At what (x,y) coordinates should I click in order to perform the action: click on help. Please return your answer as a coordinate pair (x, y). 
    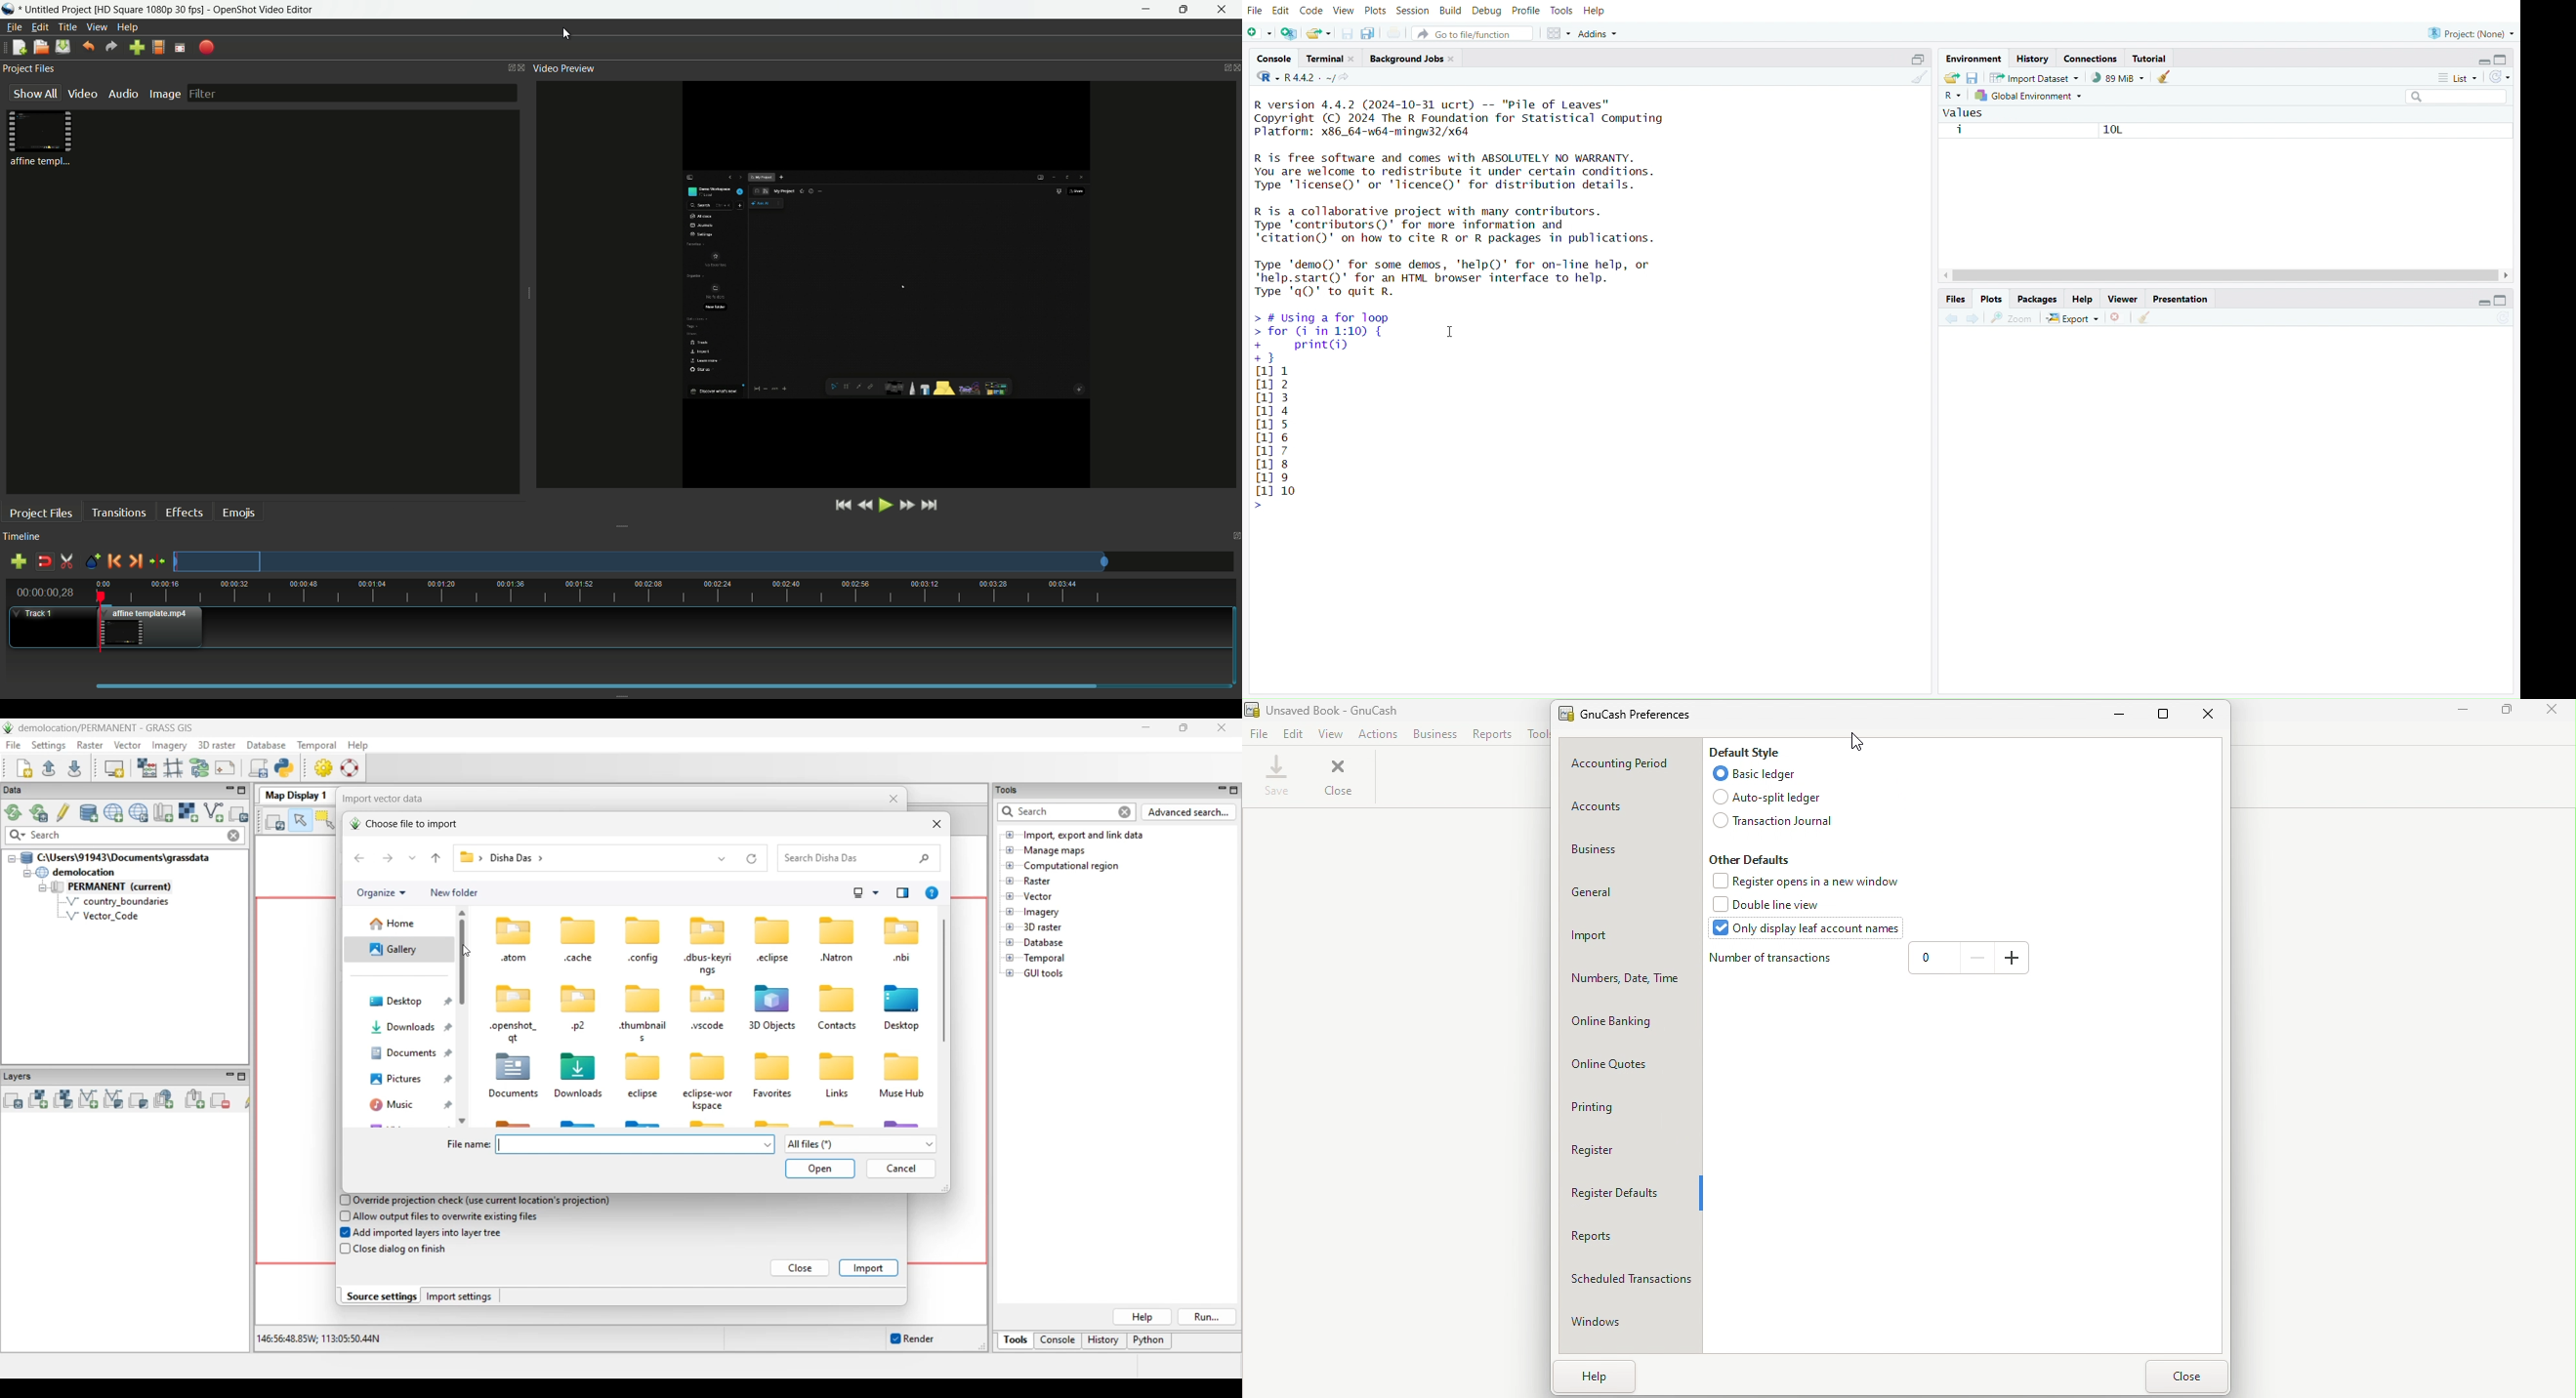
    Looking at the image, I should click on (2083, 298).